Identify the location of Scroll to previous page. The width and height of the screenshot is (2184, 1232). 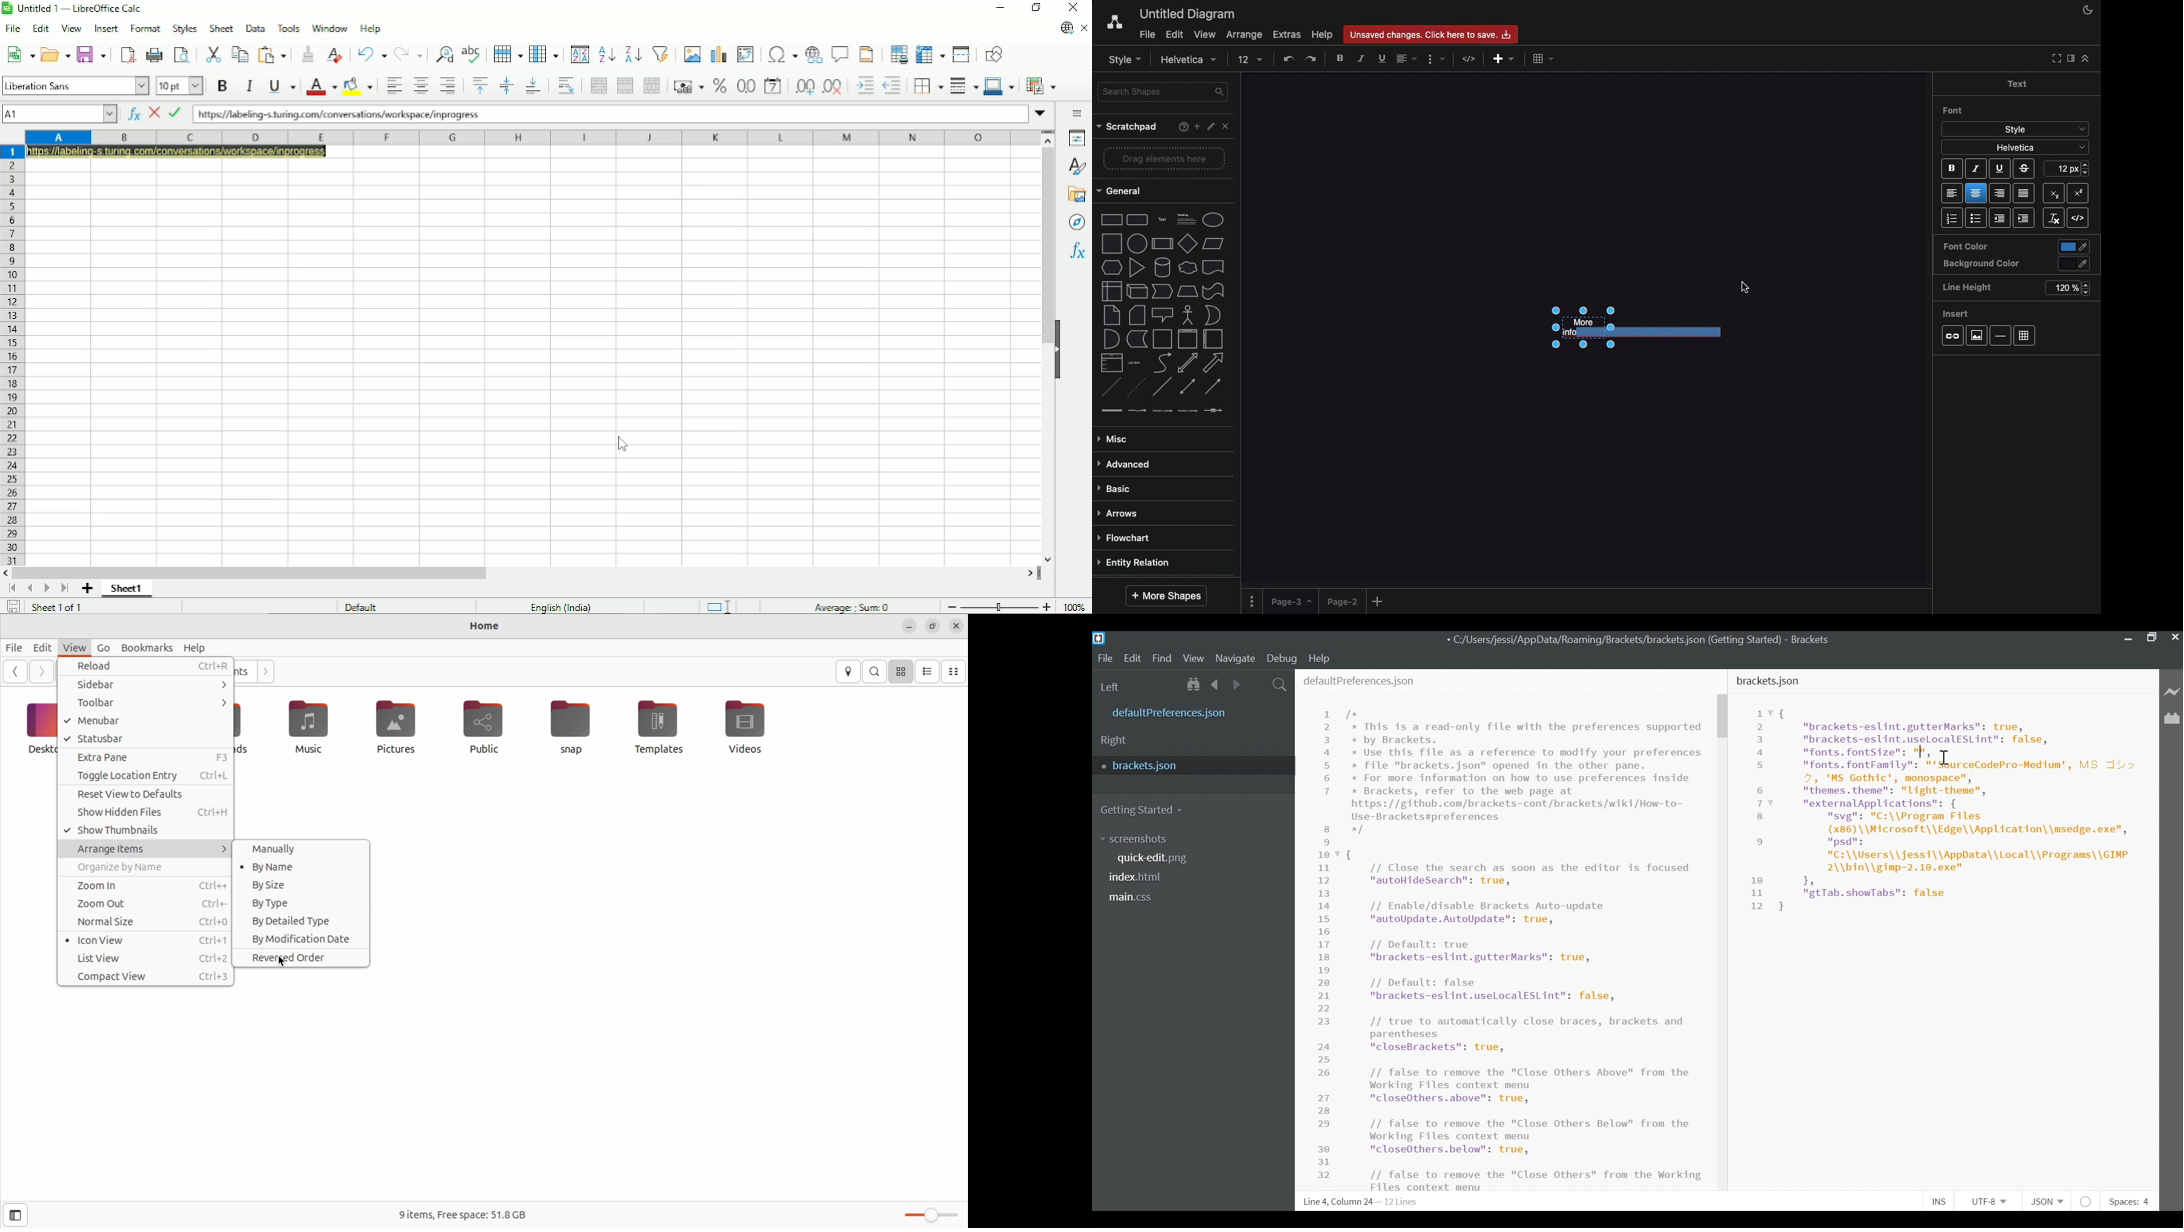
(30, 588).